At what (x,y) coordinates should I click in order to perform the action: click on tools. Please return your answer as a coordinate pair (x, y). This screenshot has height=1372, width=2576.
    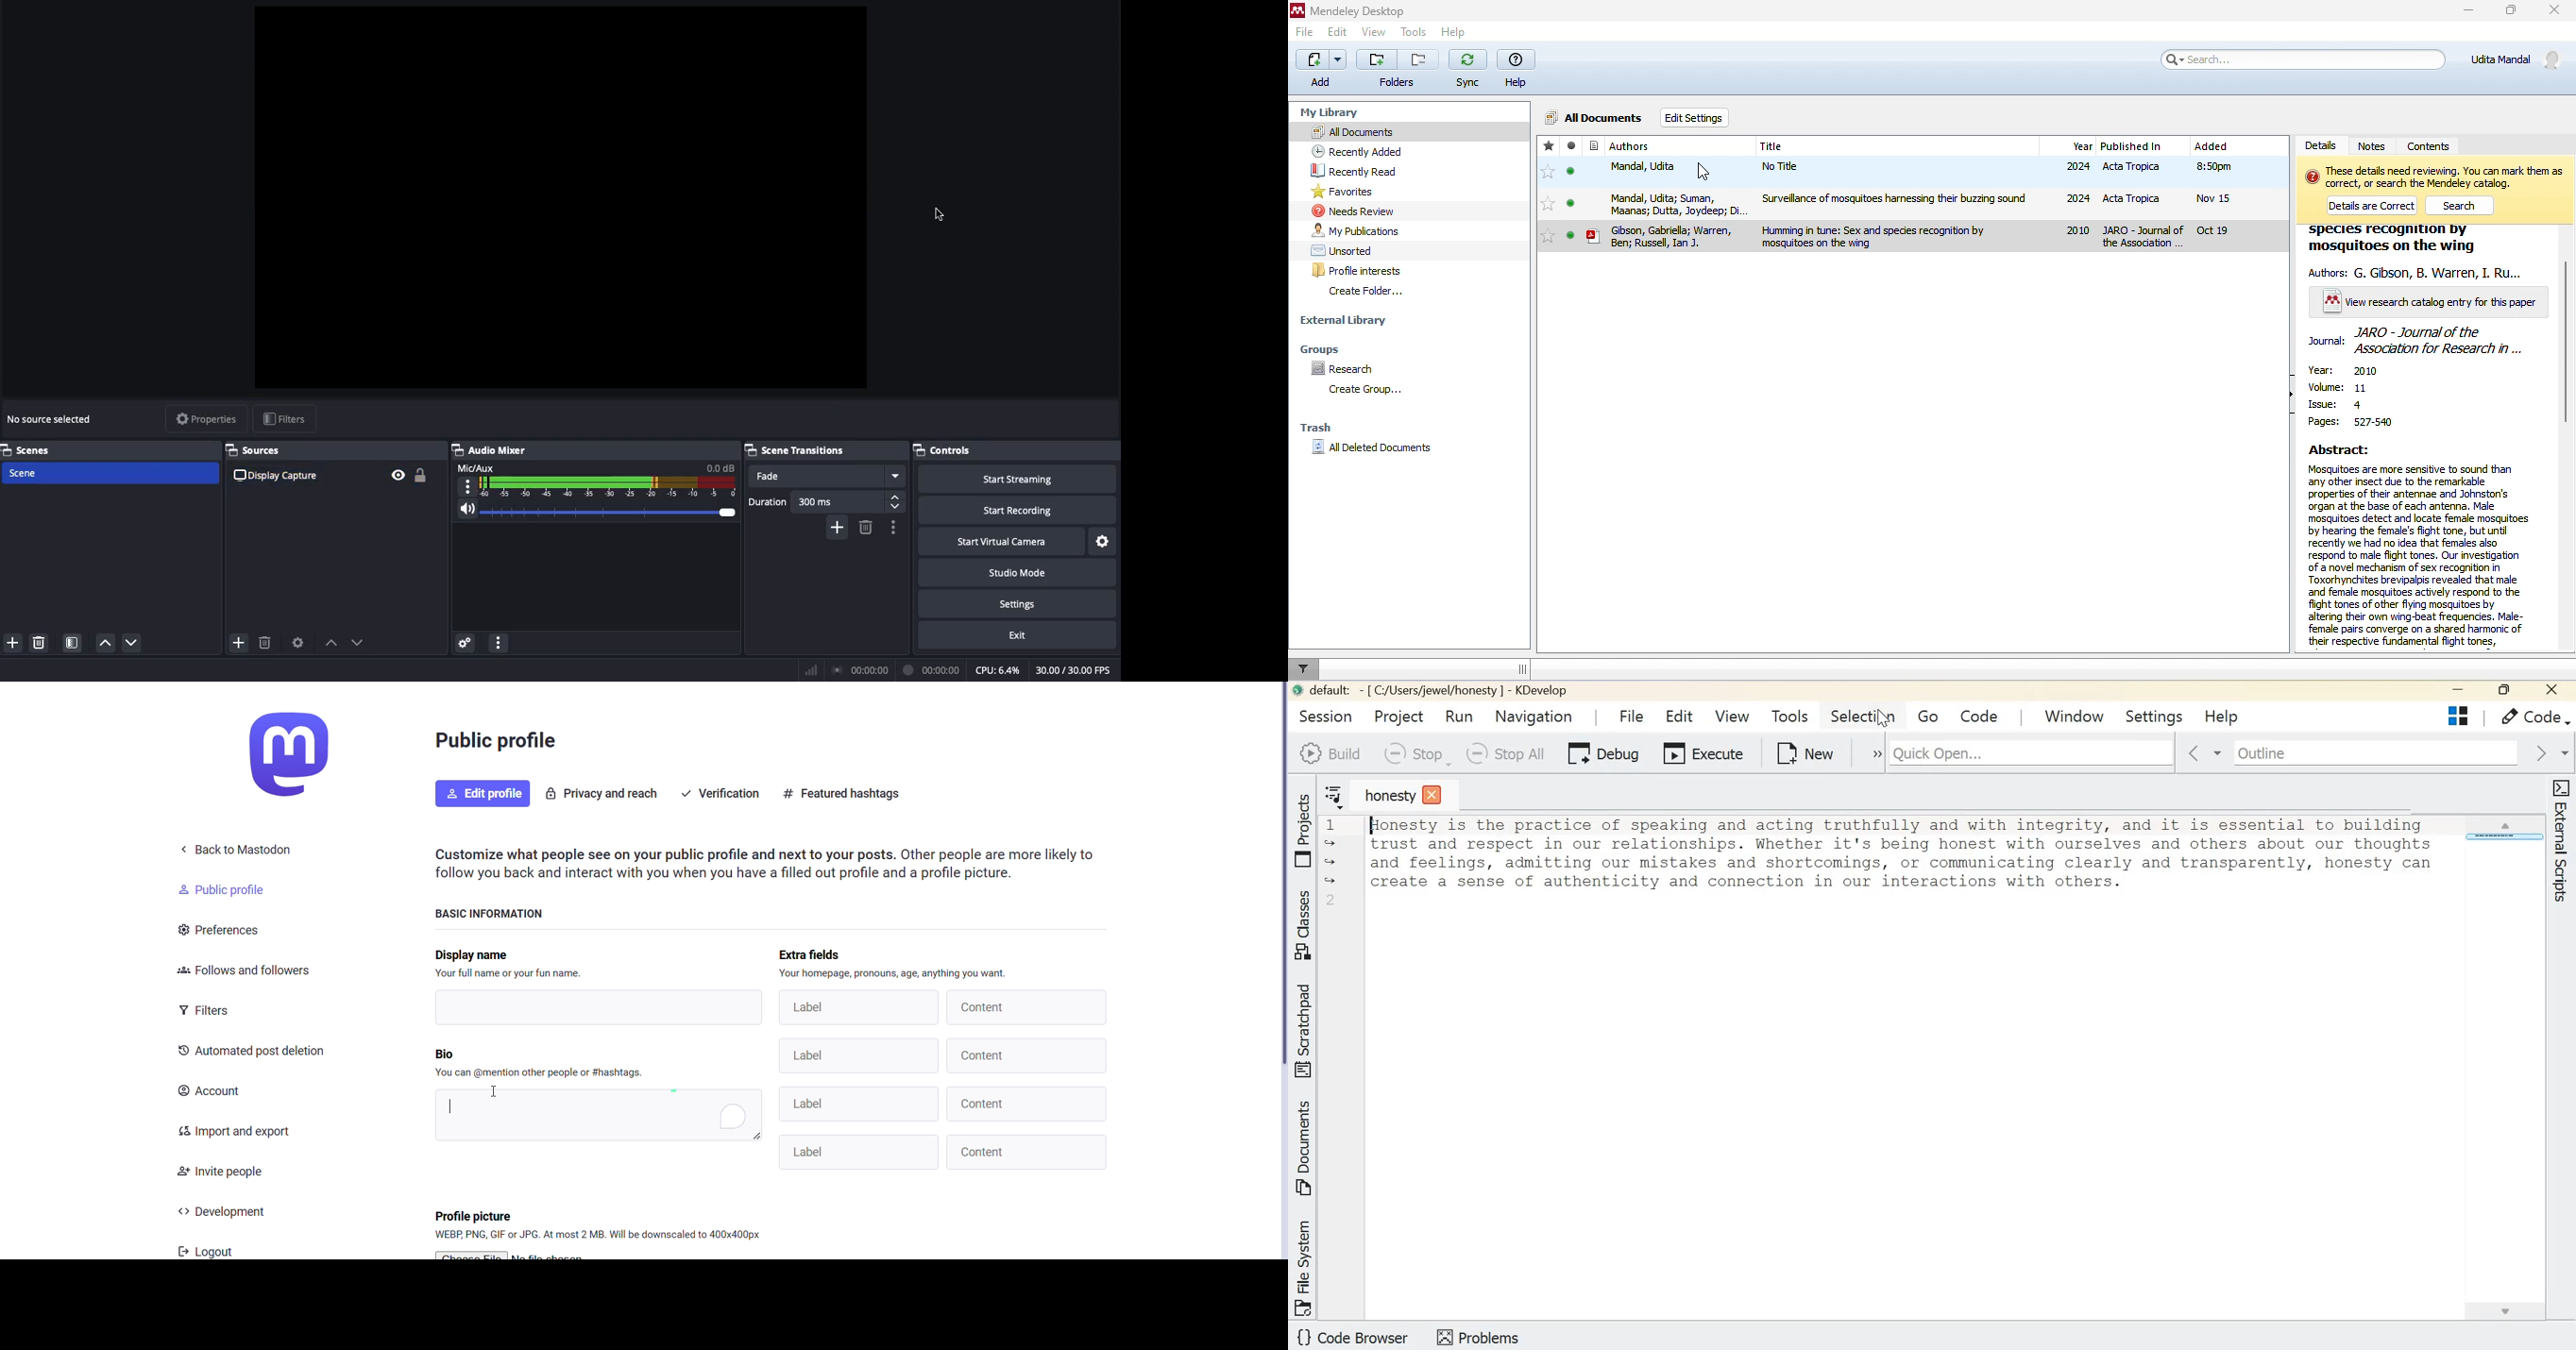
    Looking at the image, I should click on (1413, 34).